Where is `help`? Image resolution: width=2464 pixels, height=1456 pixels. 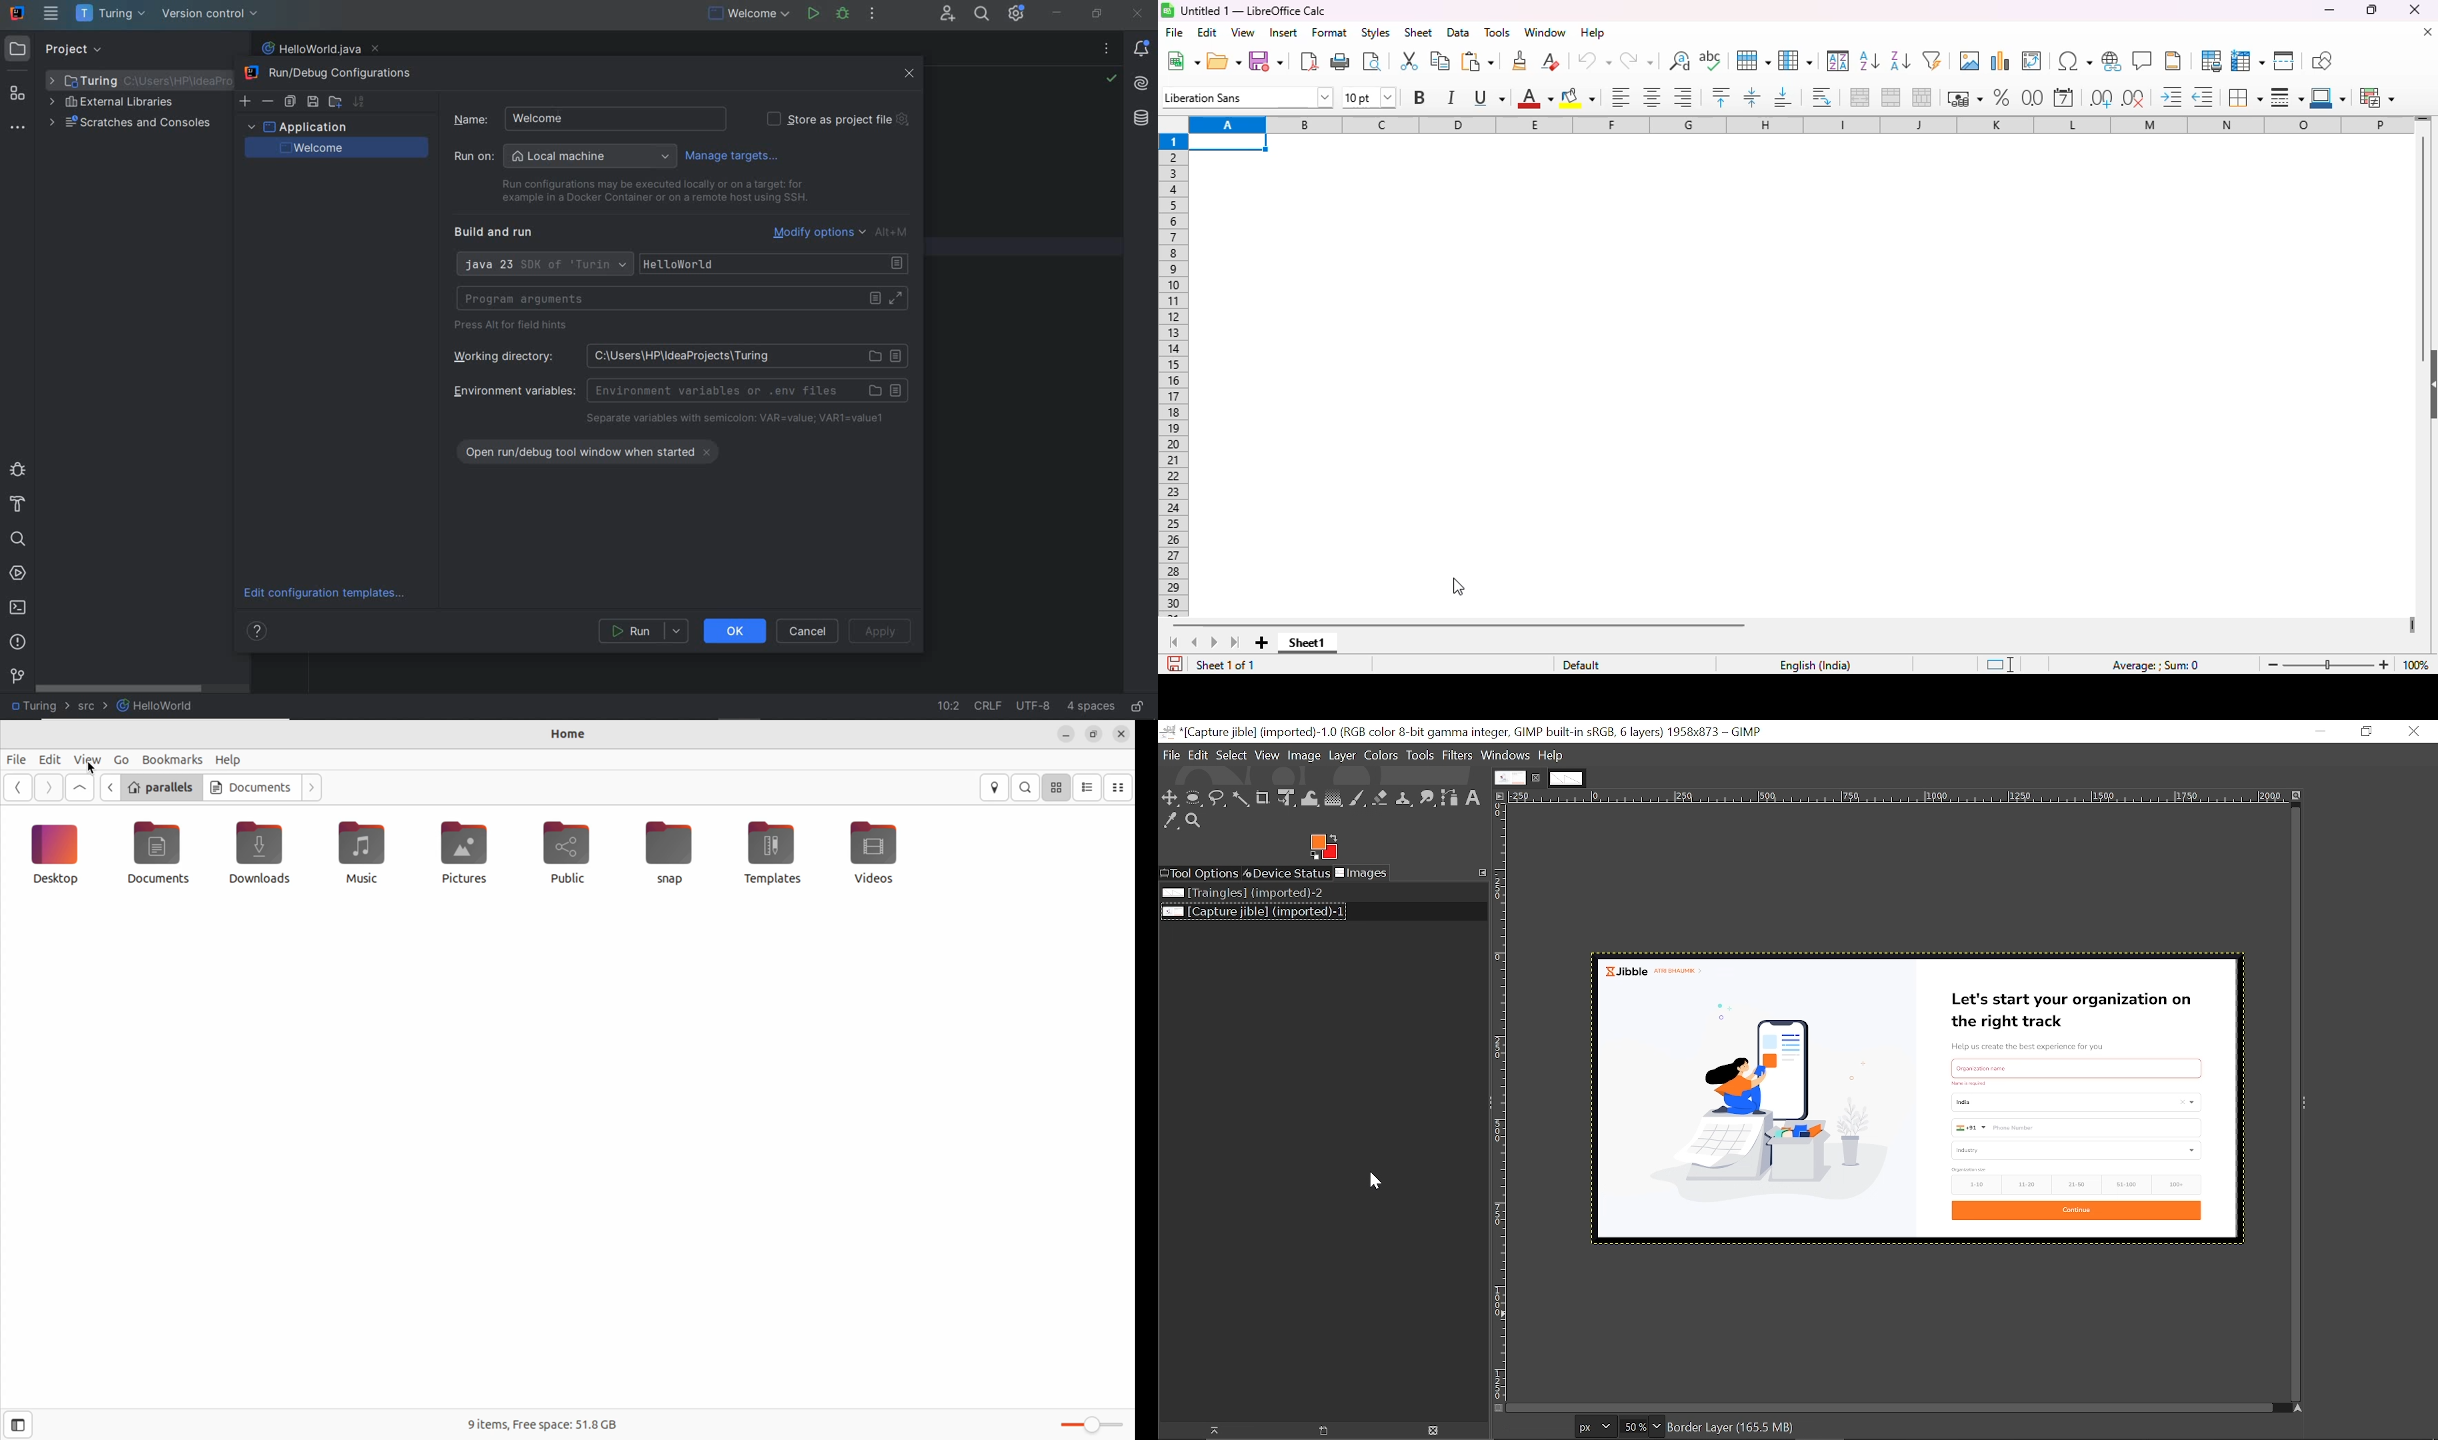 help is located at coordinates (230, 760).